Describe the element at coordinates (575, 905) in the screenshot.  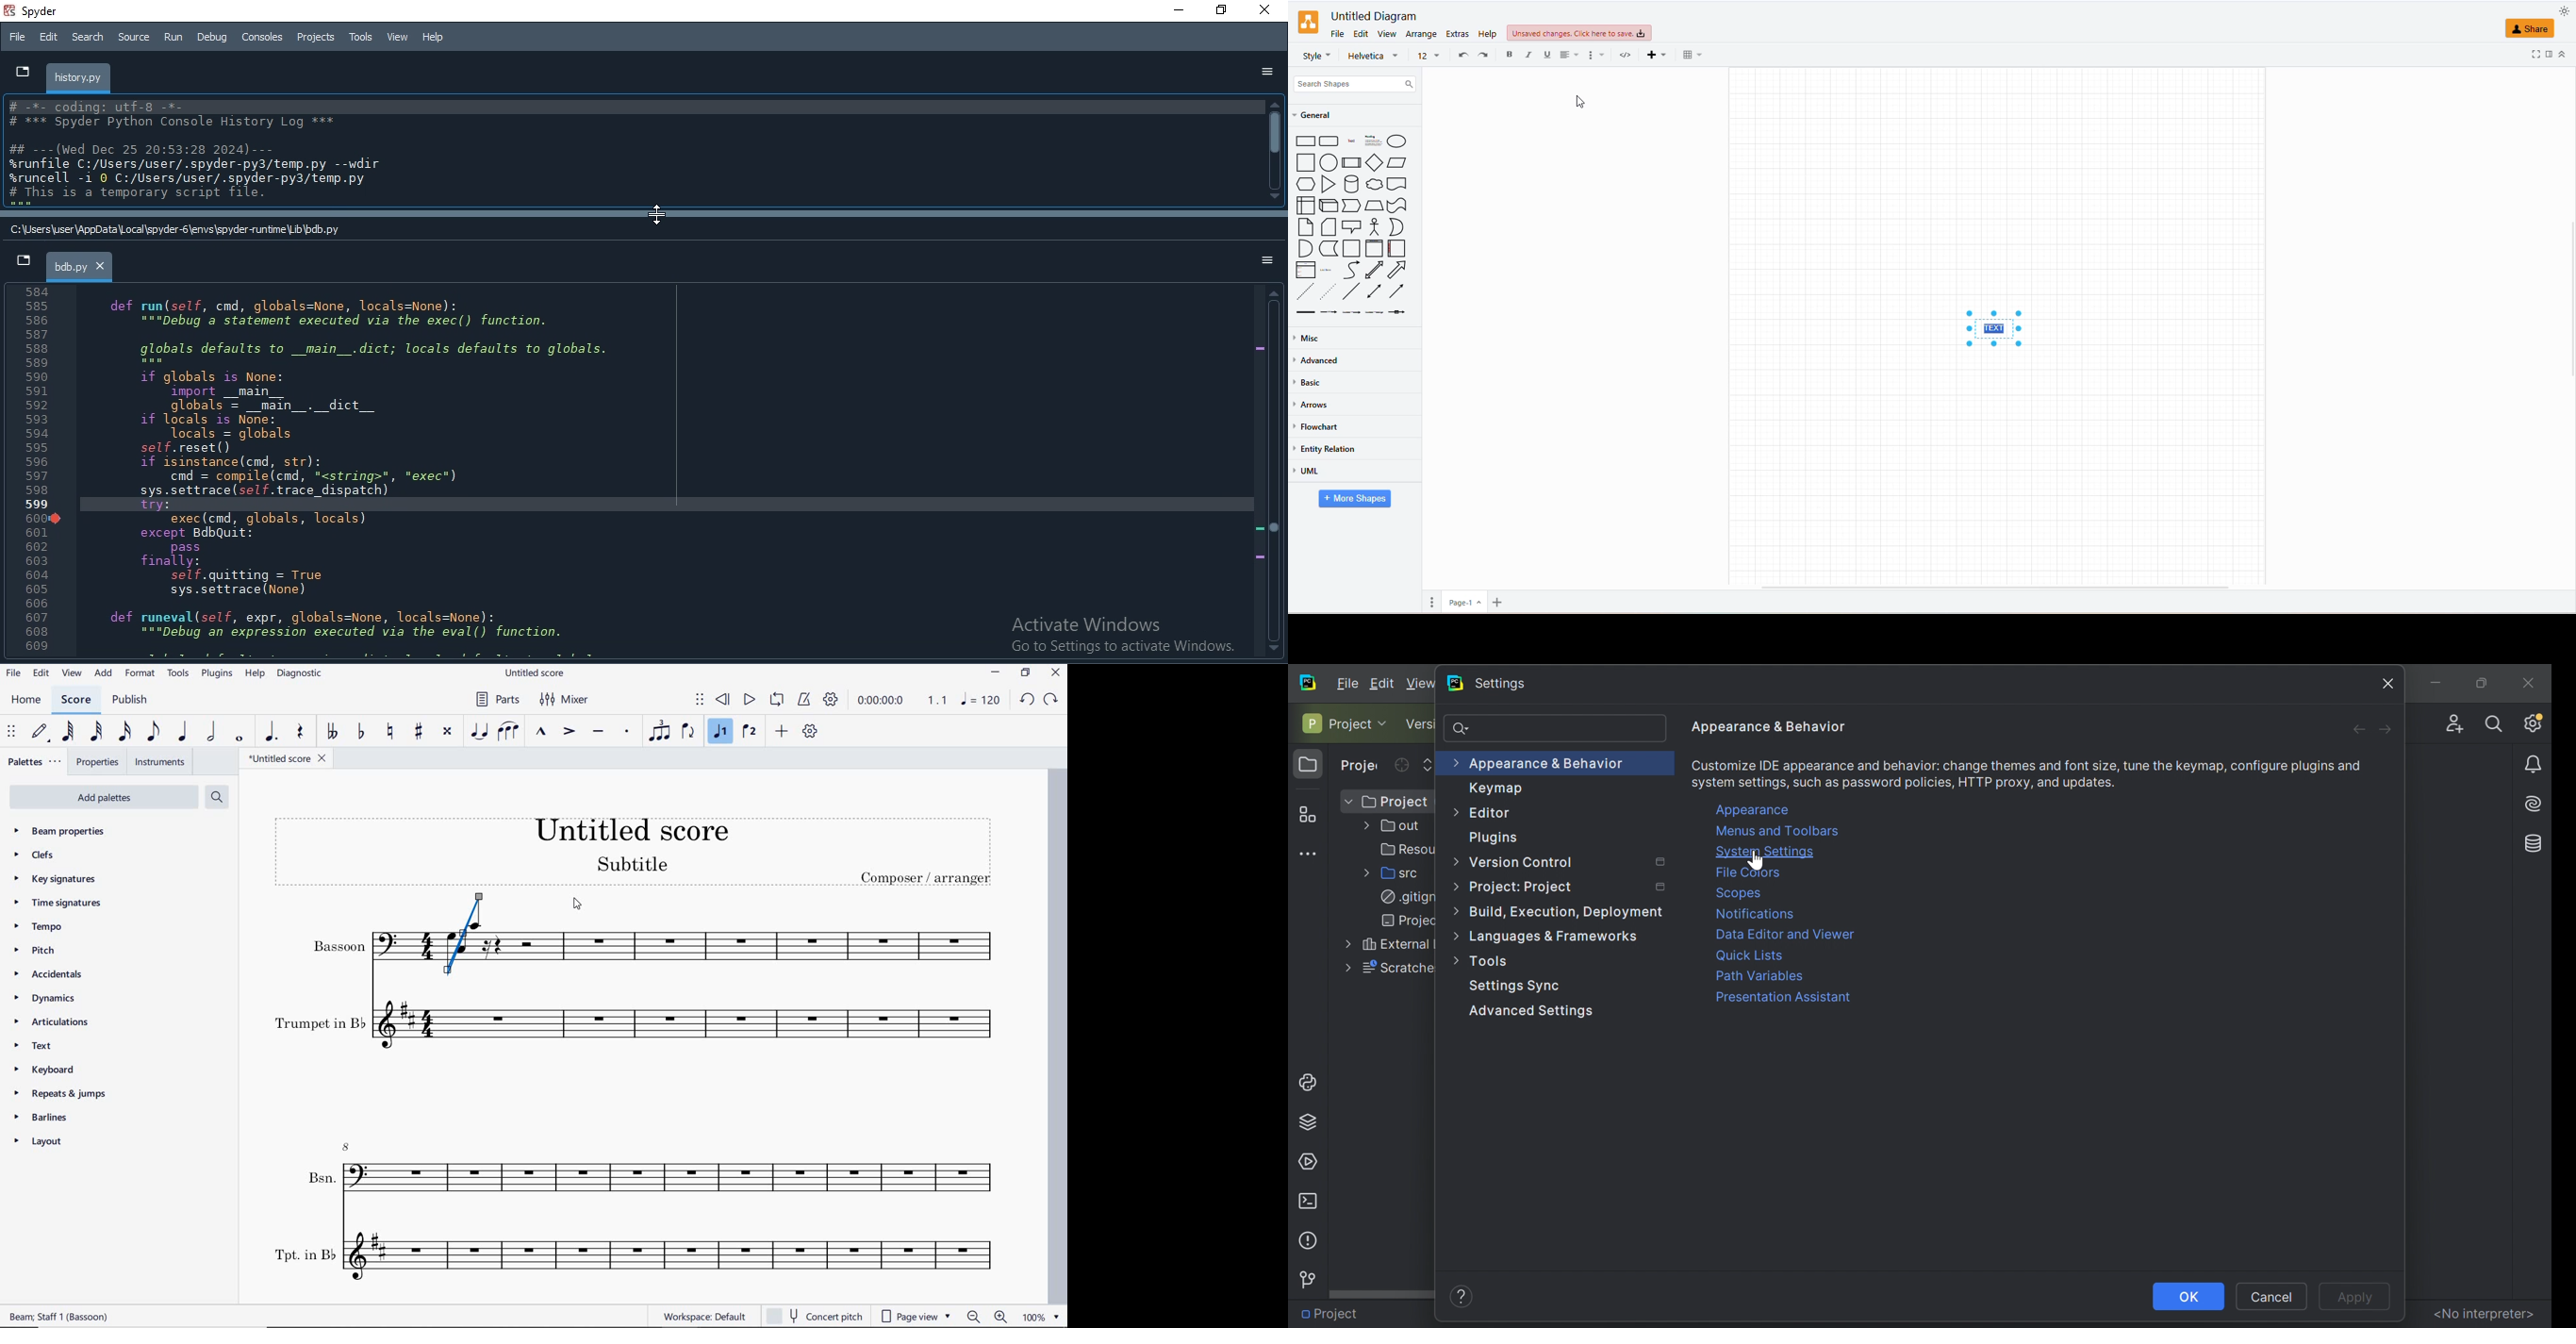
I see `cursor` at that location.